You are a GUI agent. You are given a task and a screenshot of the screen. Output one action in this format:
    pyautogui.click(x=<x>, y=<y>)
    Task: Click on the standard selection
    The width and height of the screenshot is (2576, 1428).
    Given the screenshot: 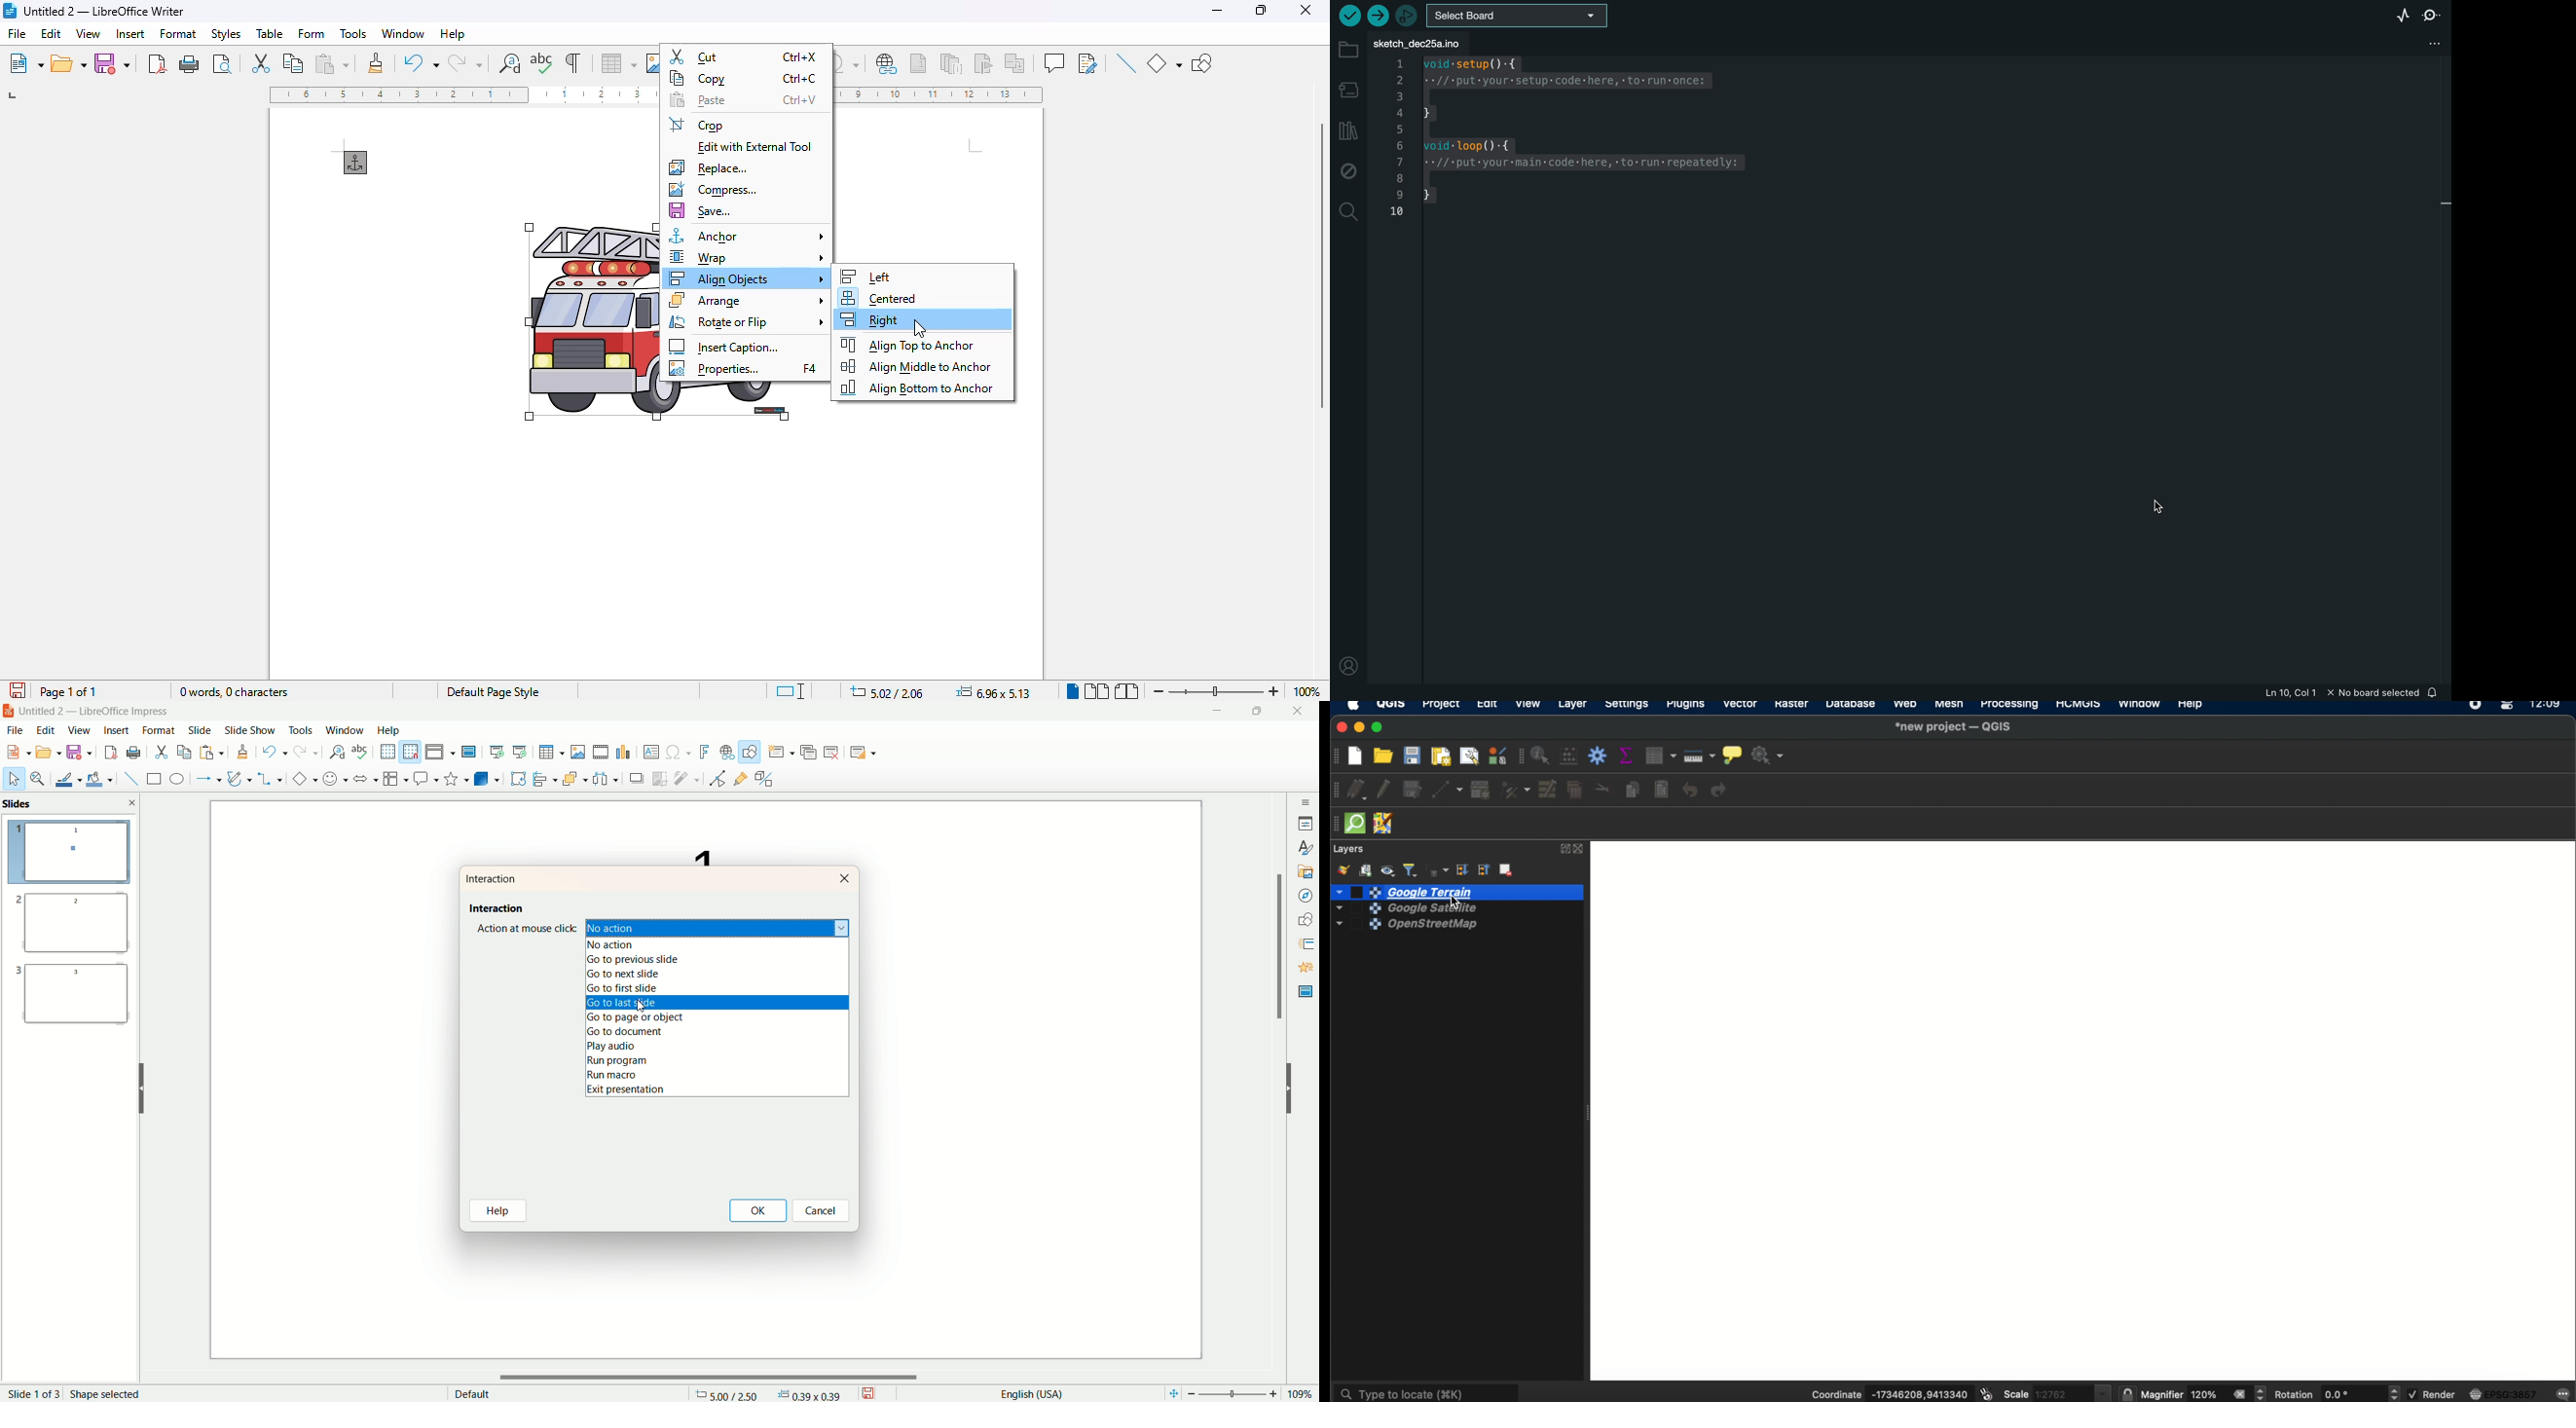 What is the action you would take?
    pyautogui.click(x=791, y=691)
    